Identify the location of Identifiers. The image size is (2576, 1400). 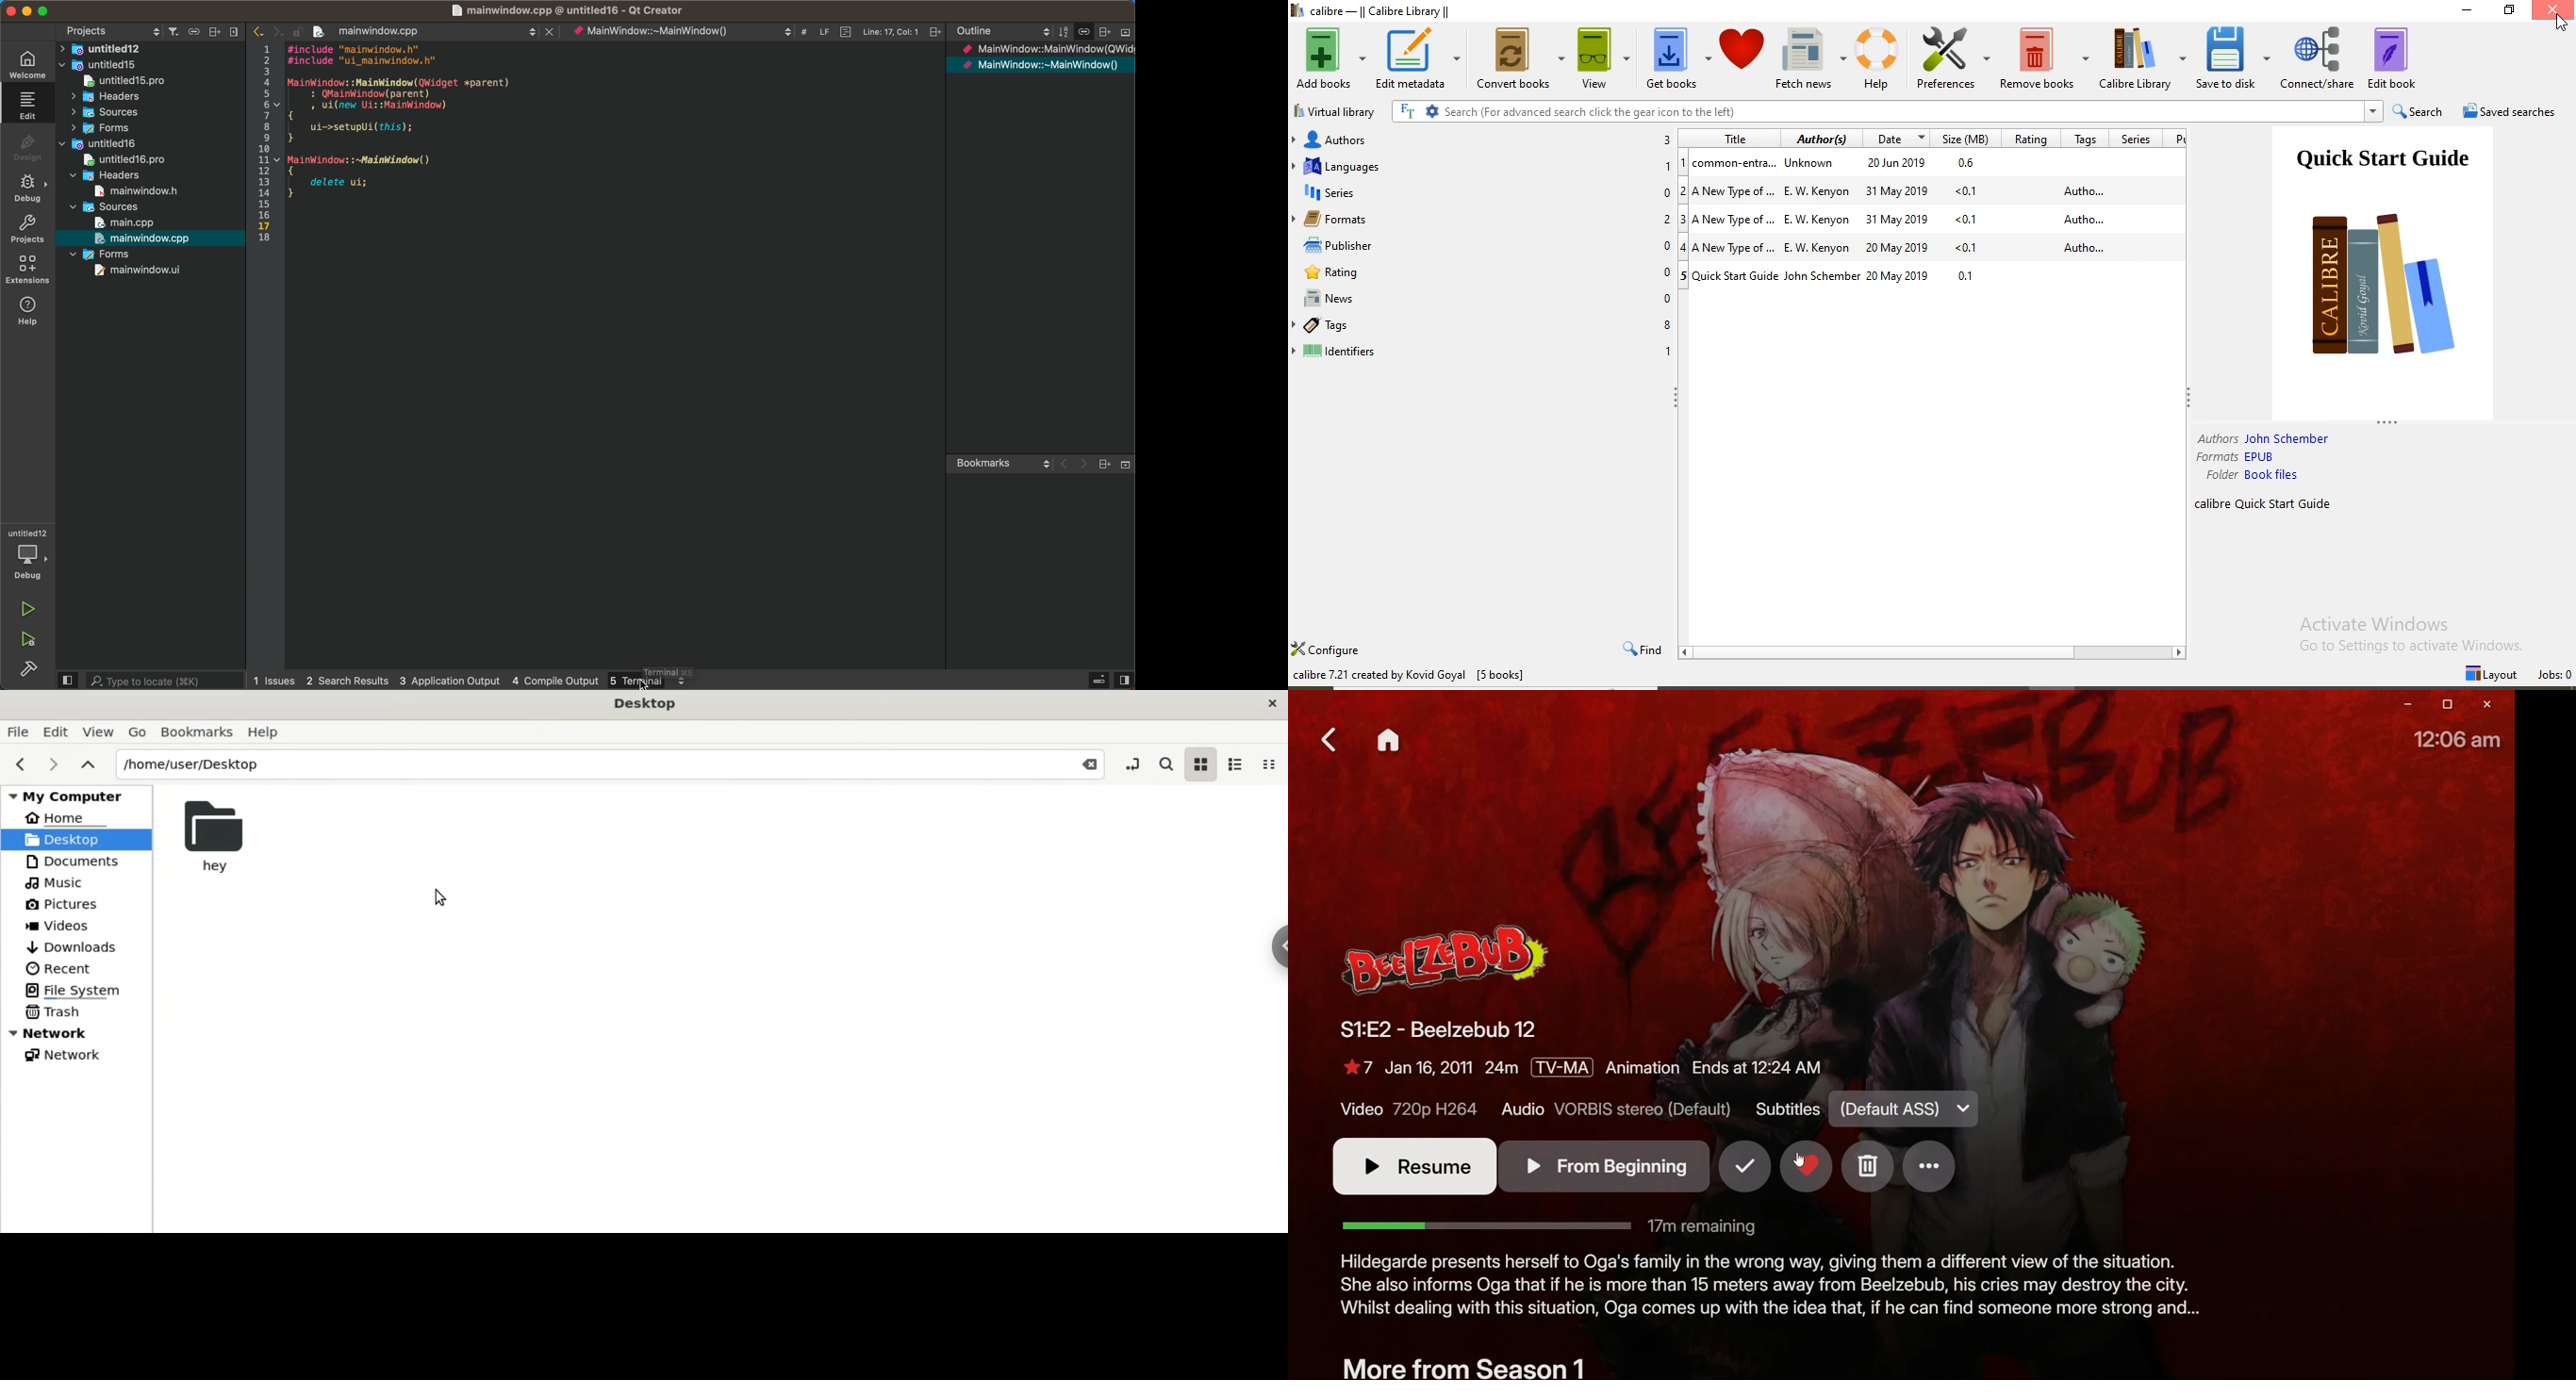
(1482, 352).